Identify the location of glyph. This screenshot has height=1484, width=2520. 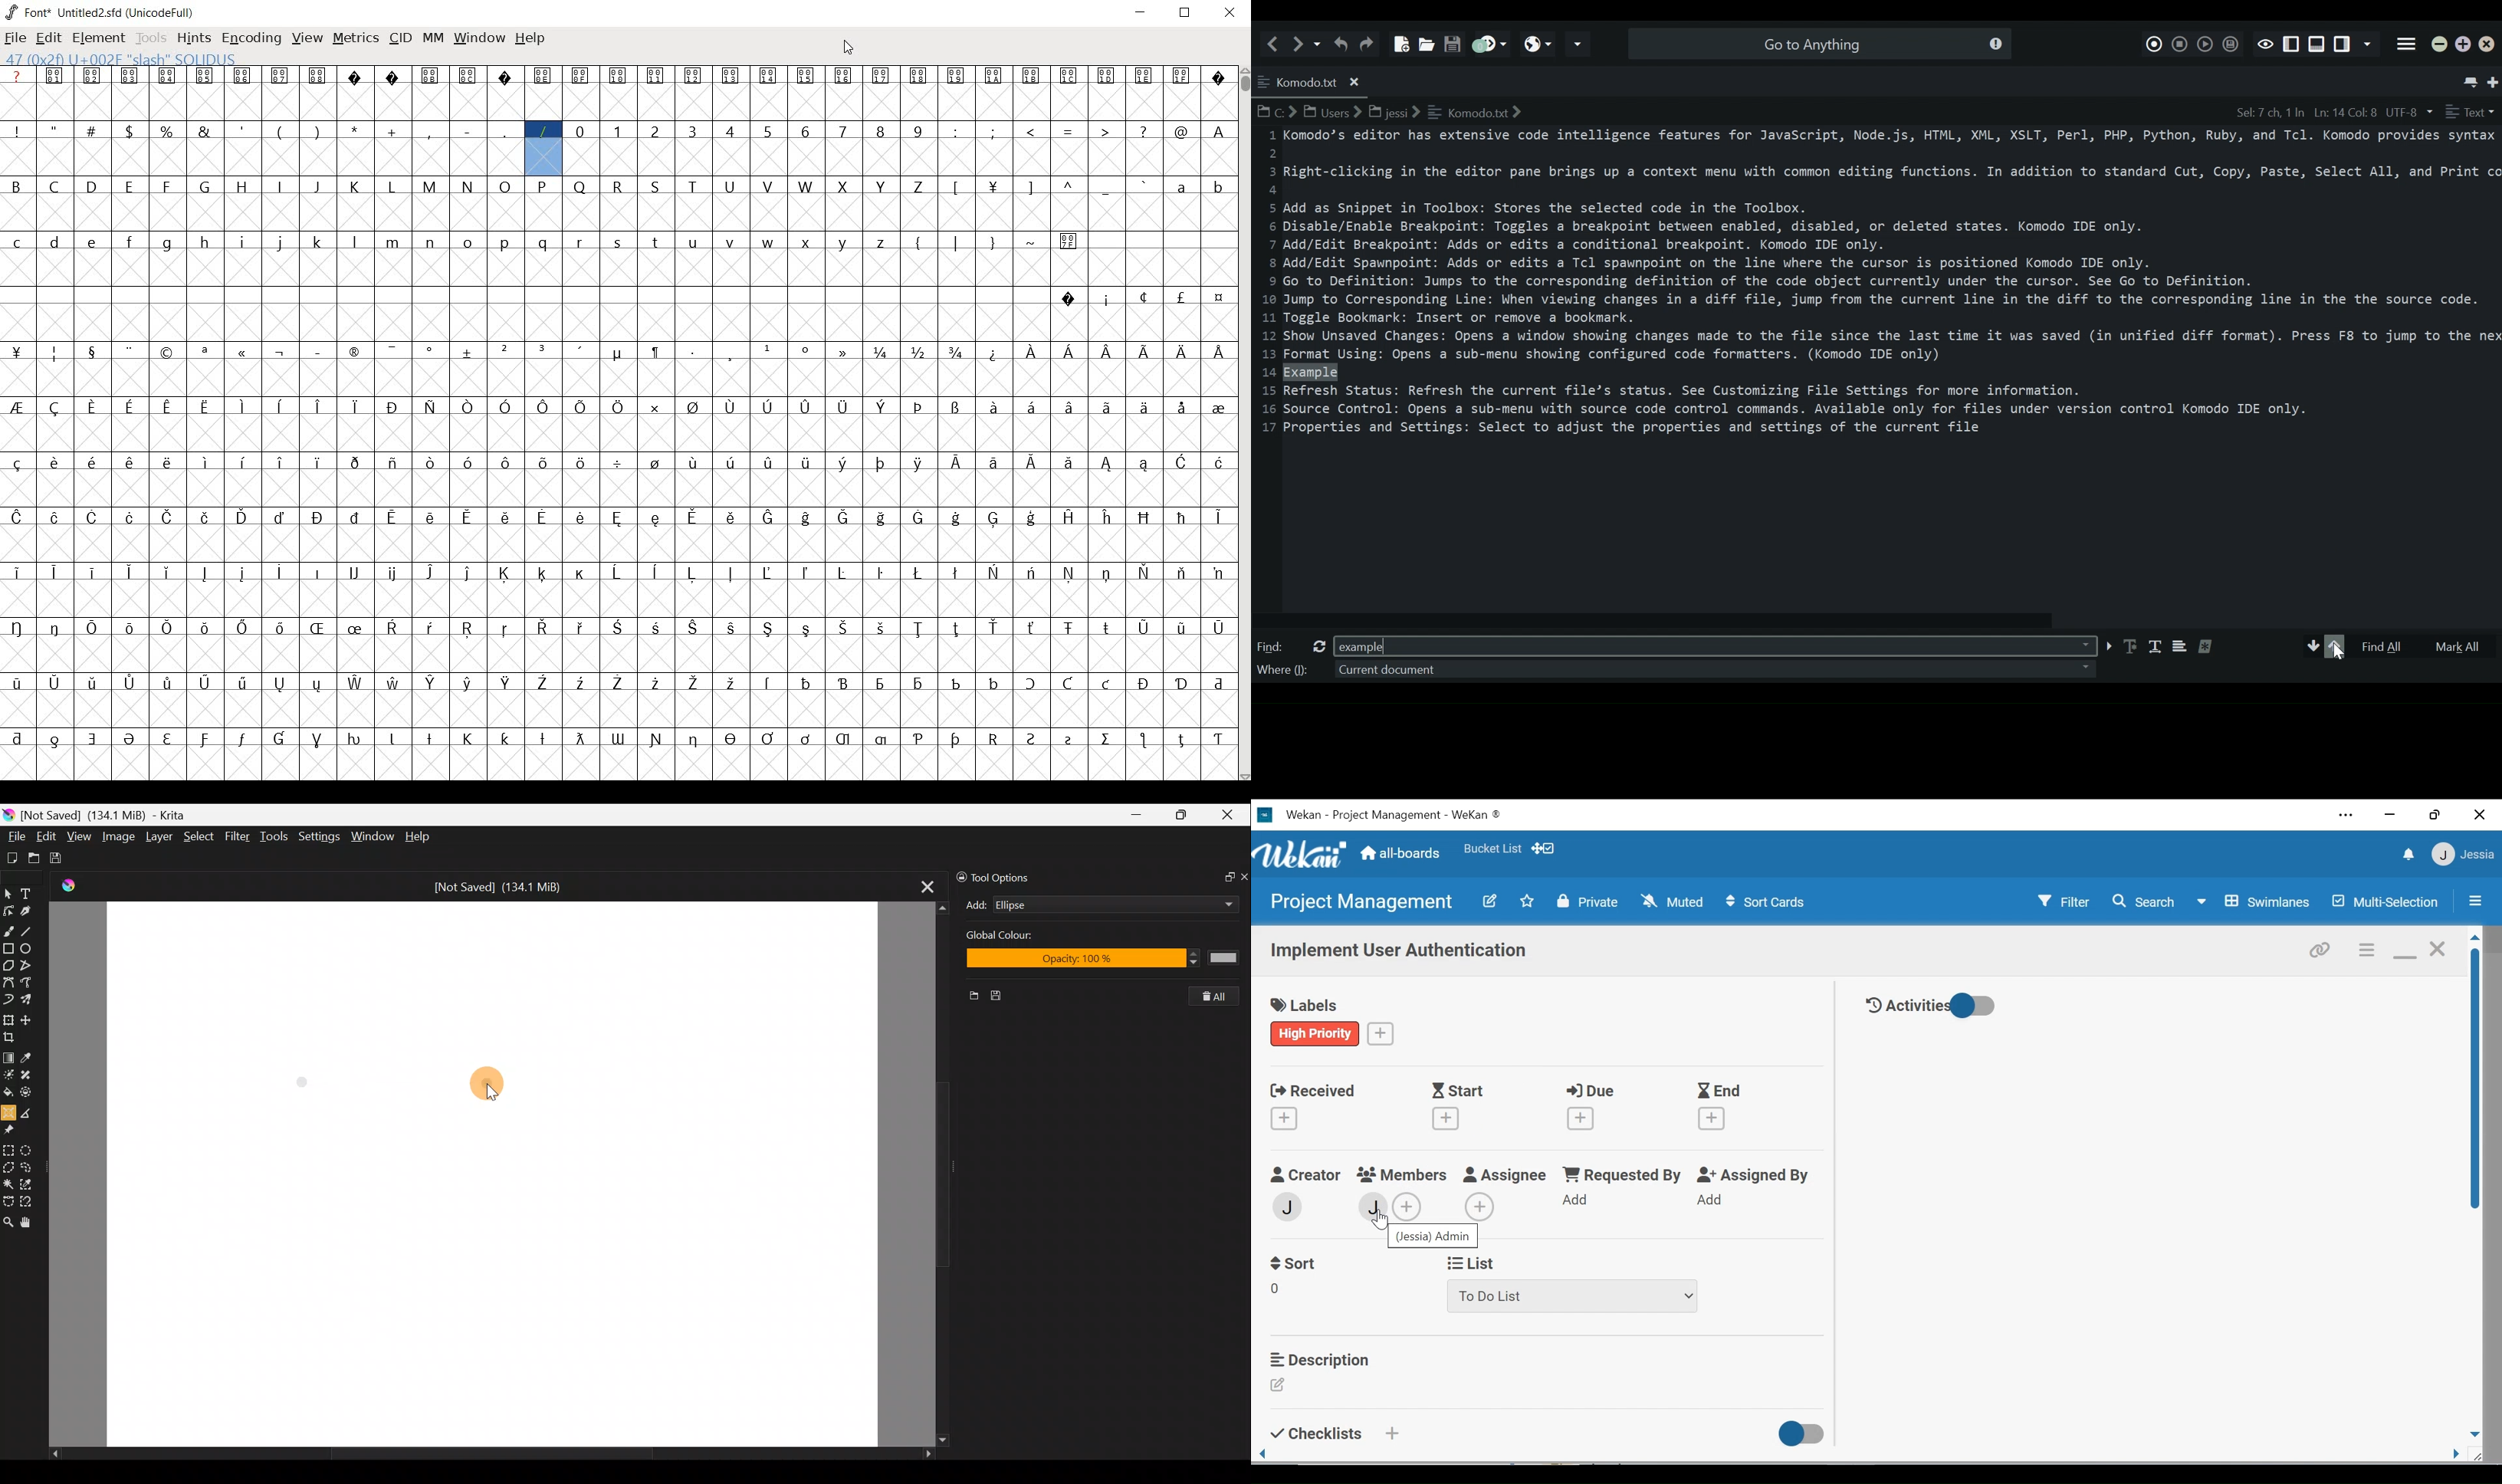
(956, 684).